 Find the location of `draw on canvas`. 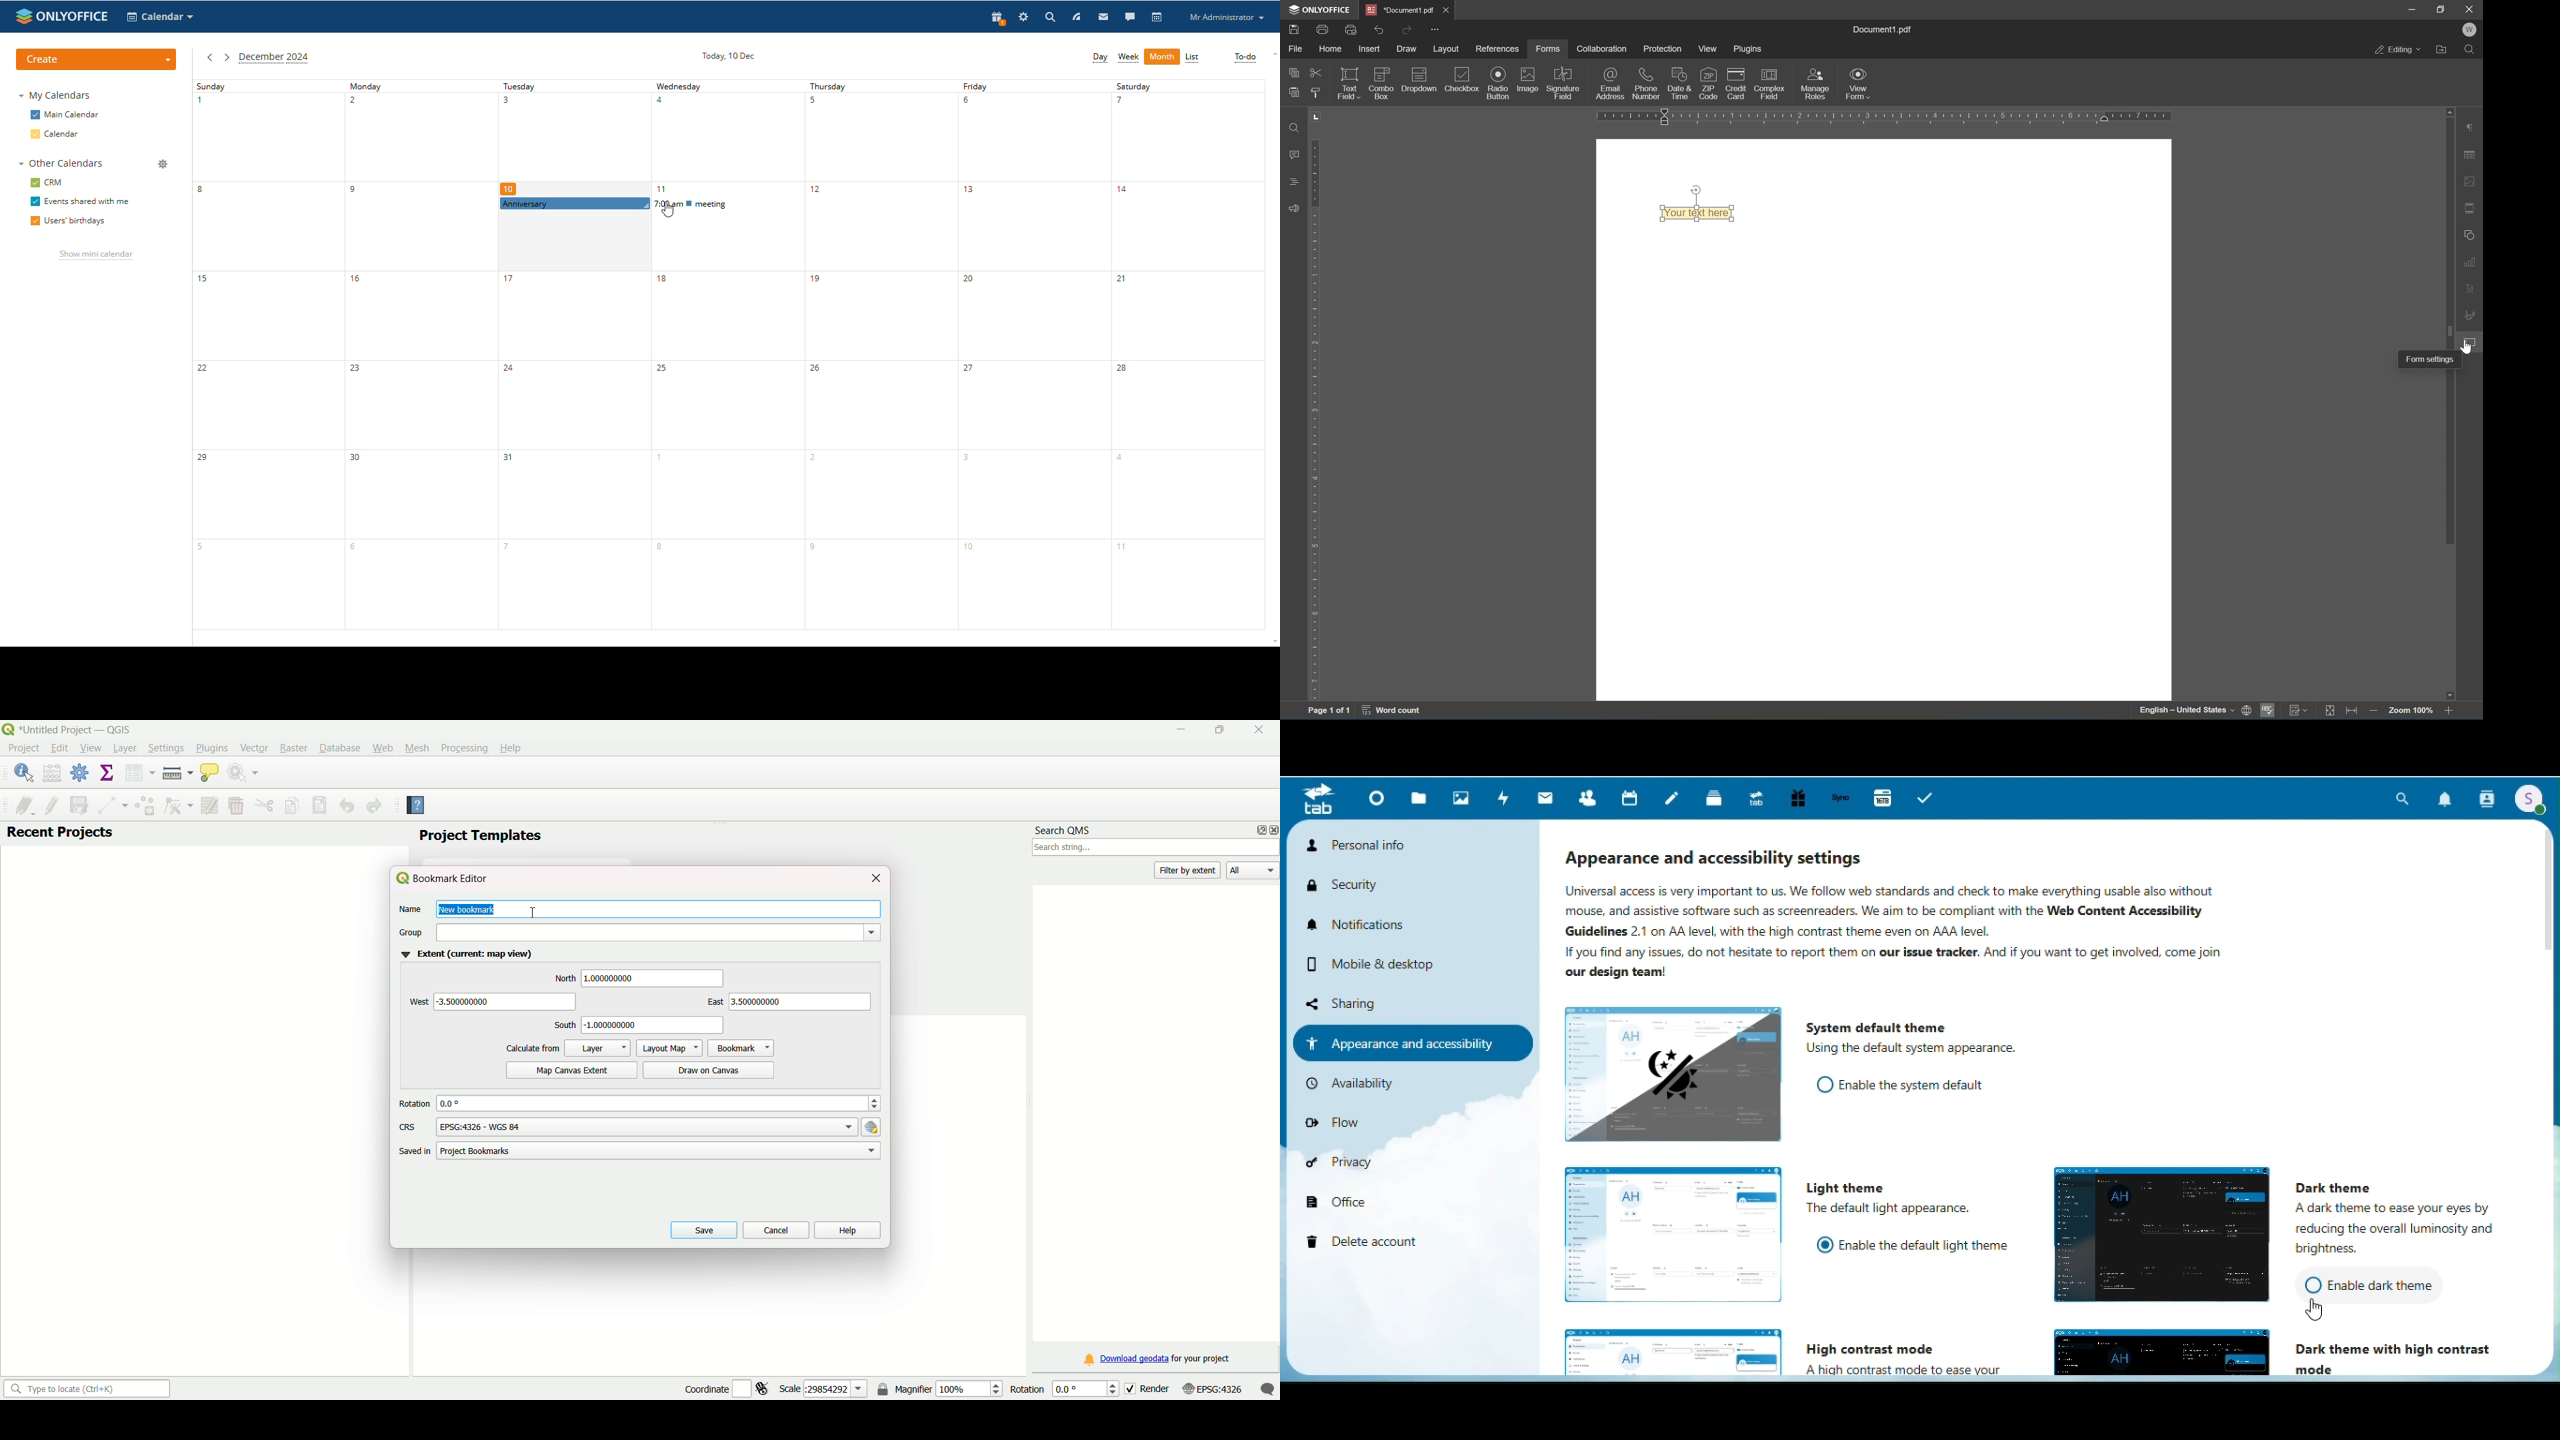

draw on canvas is located at coordinates (711, 1069).